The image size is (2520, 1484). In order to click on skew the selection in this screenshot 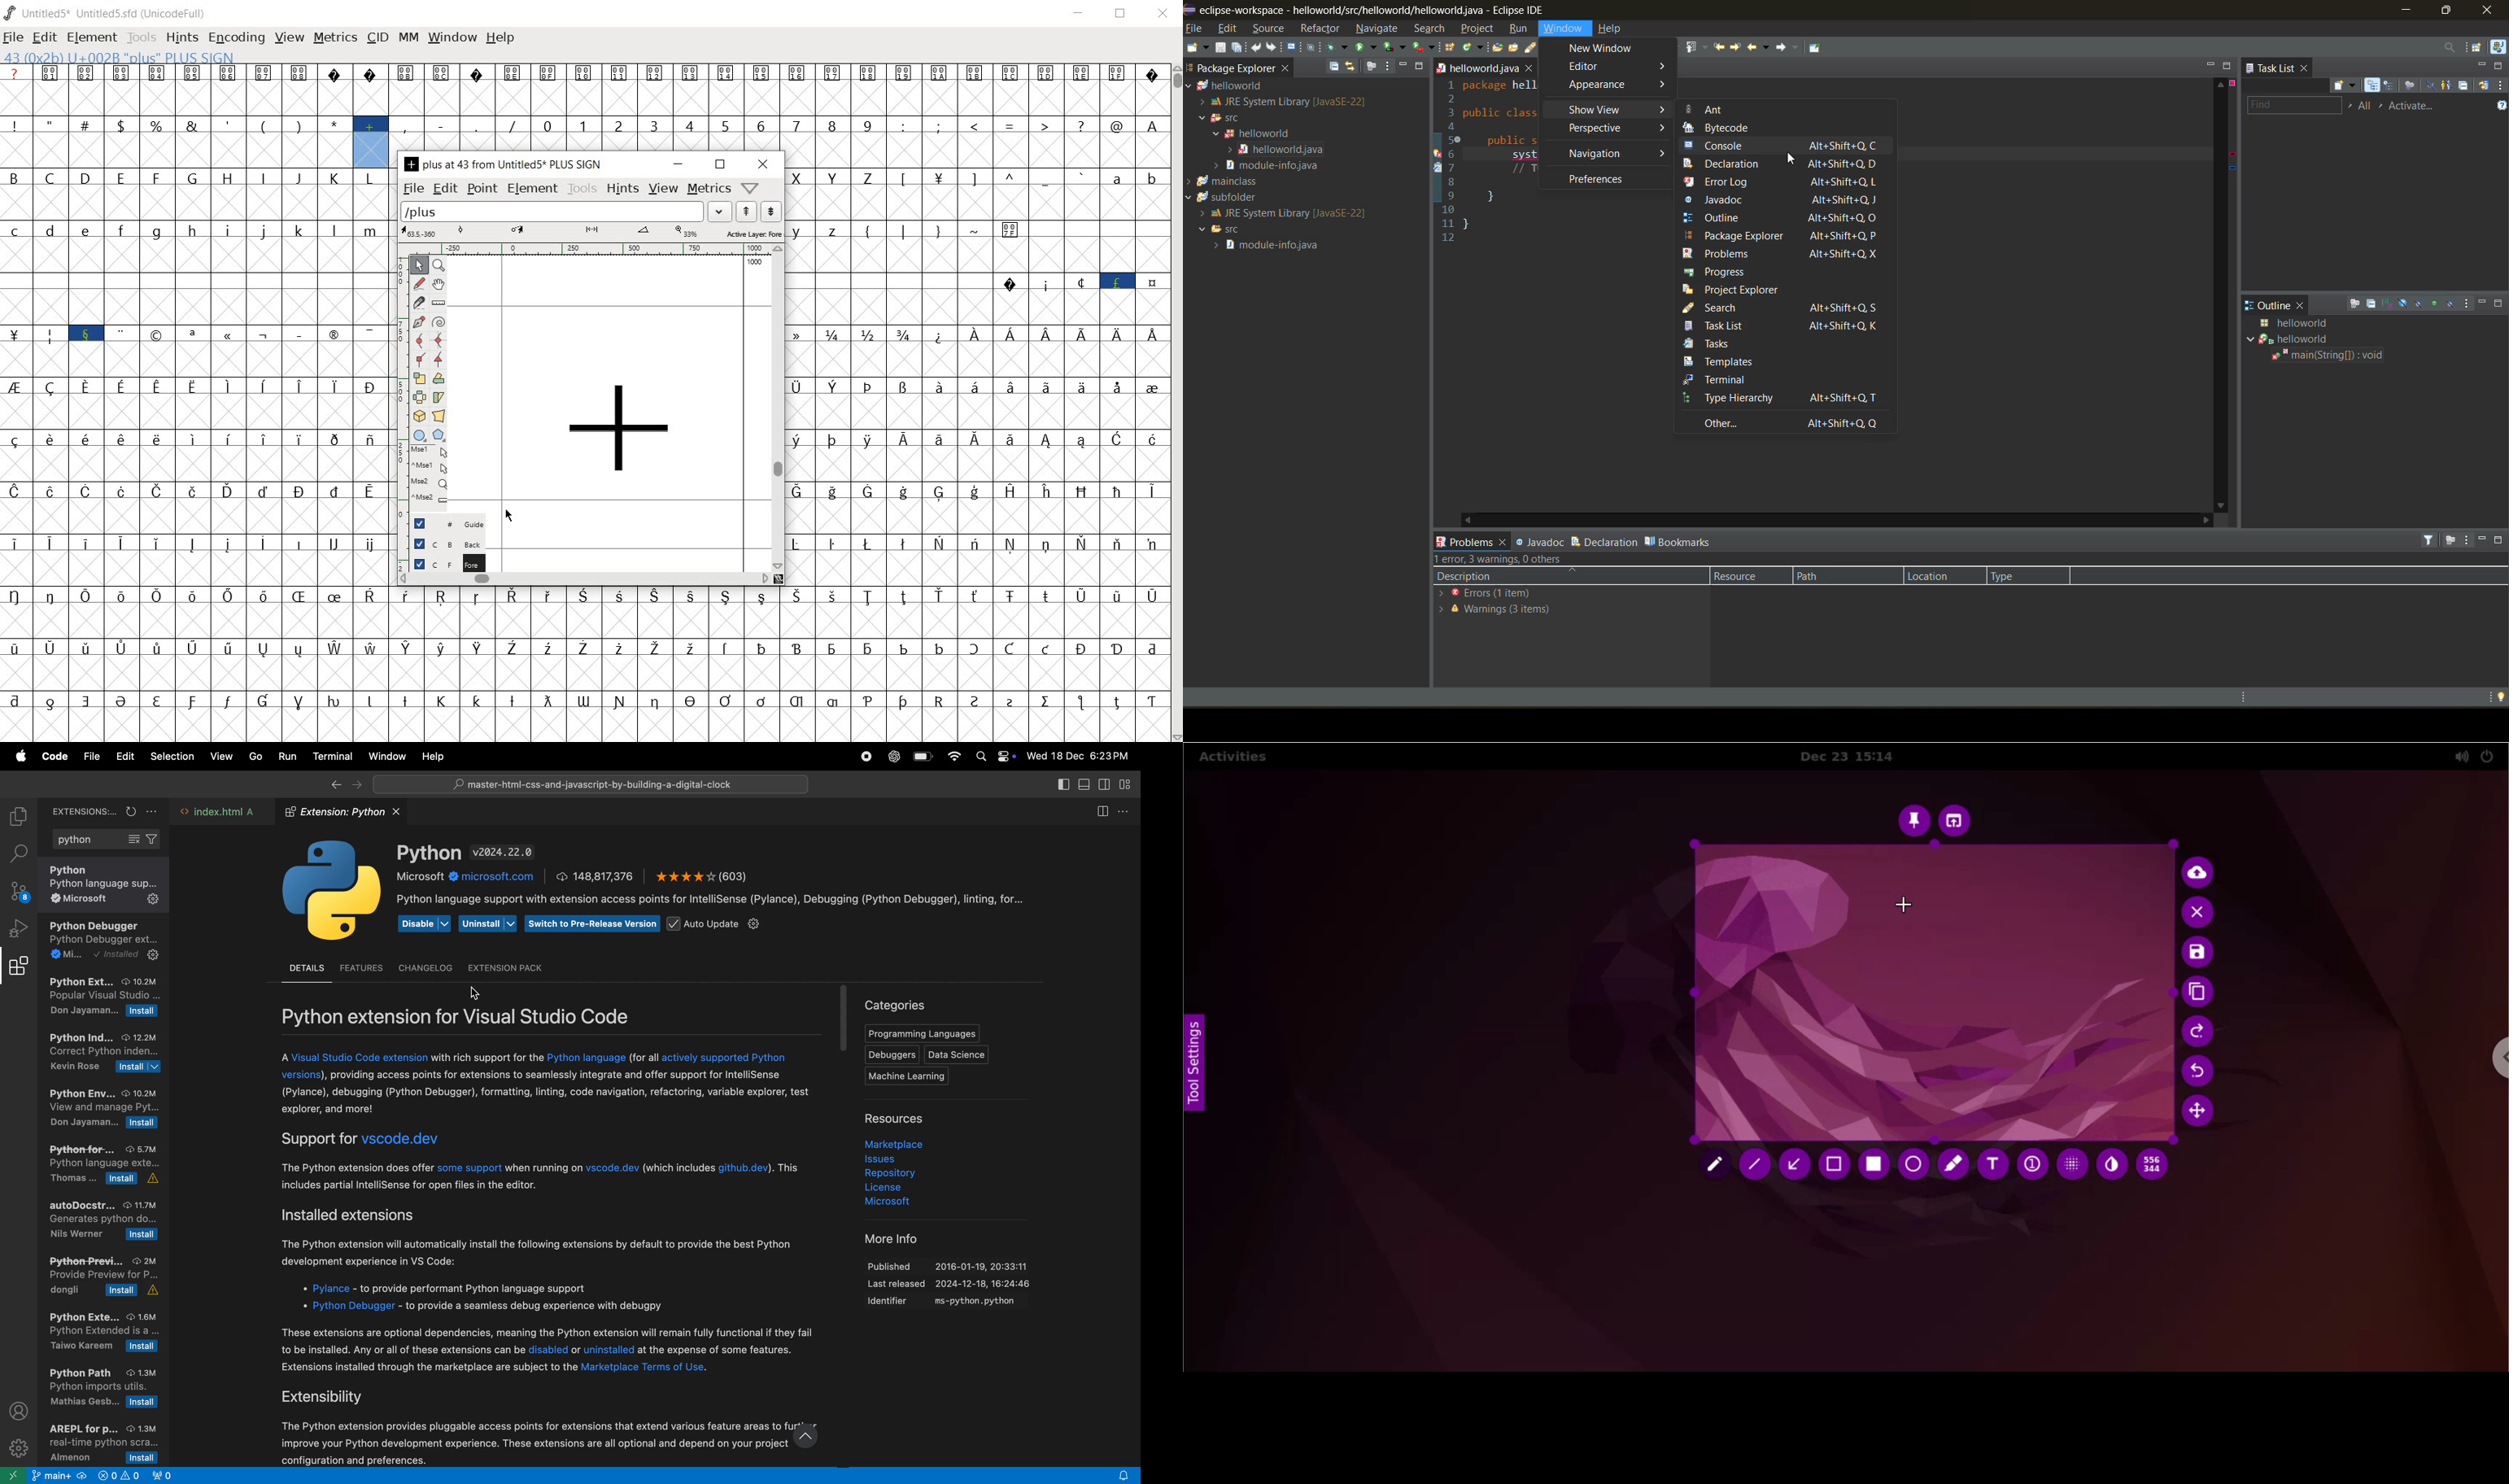, I will do `click(439, 397)`.